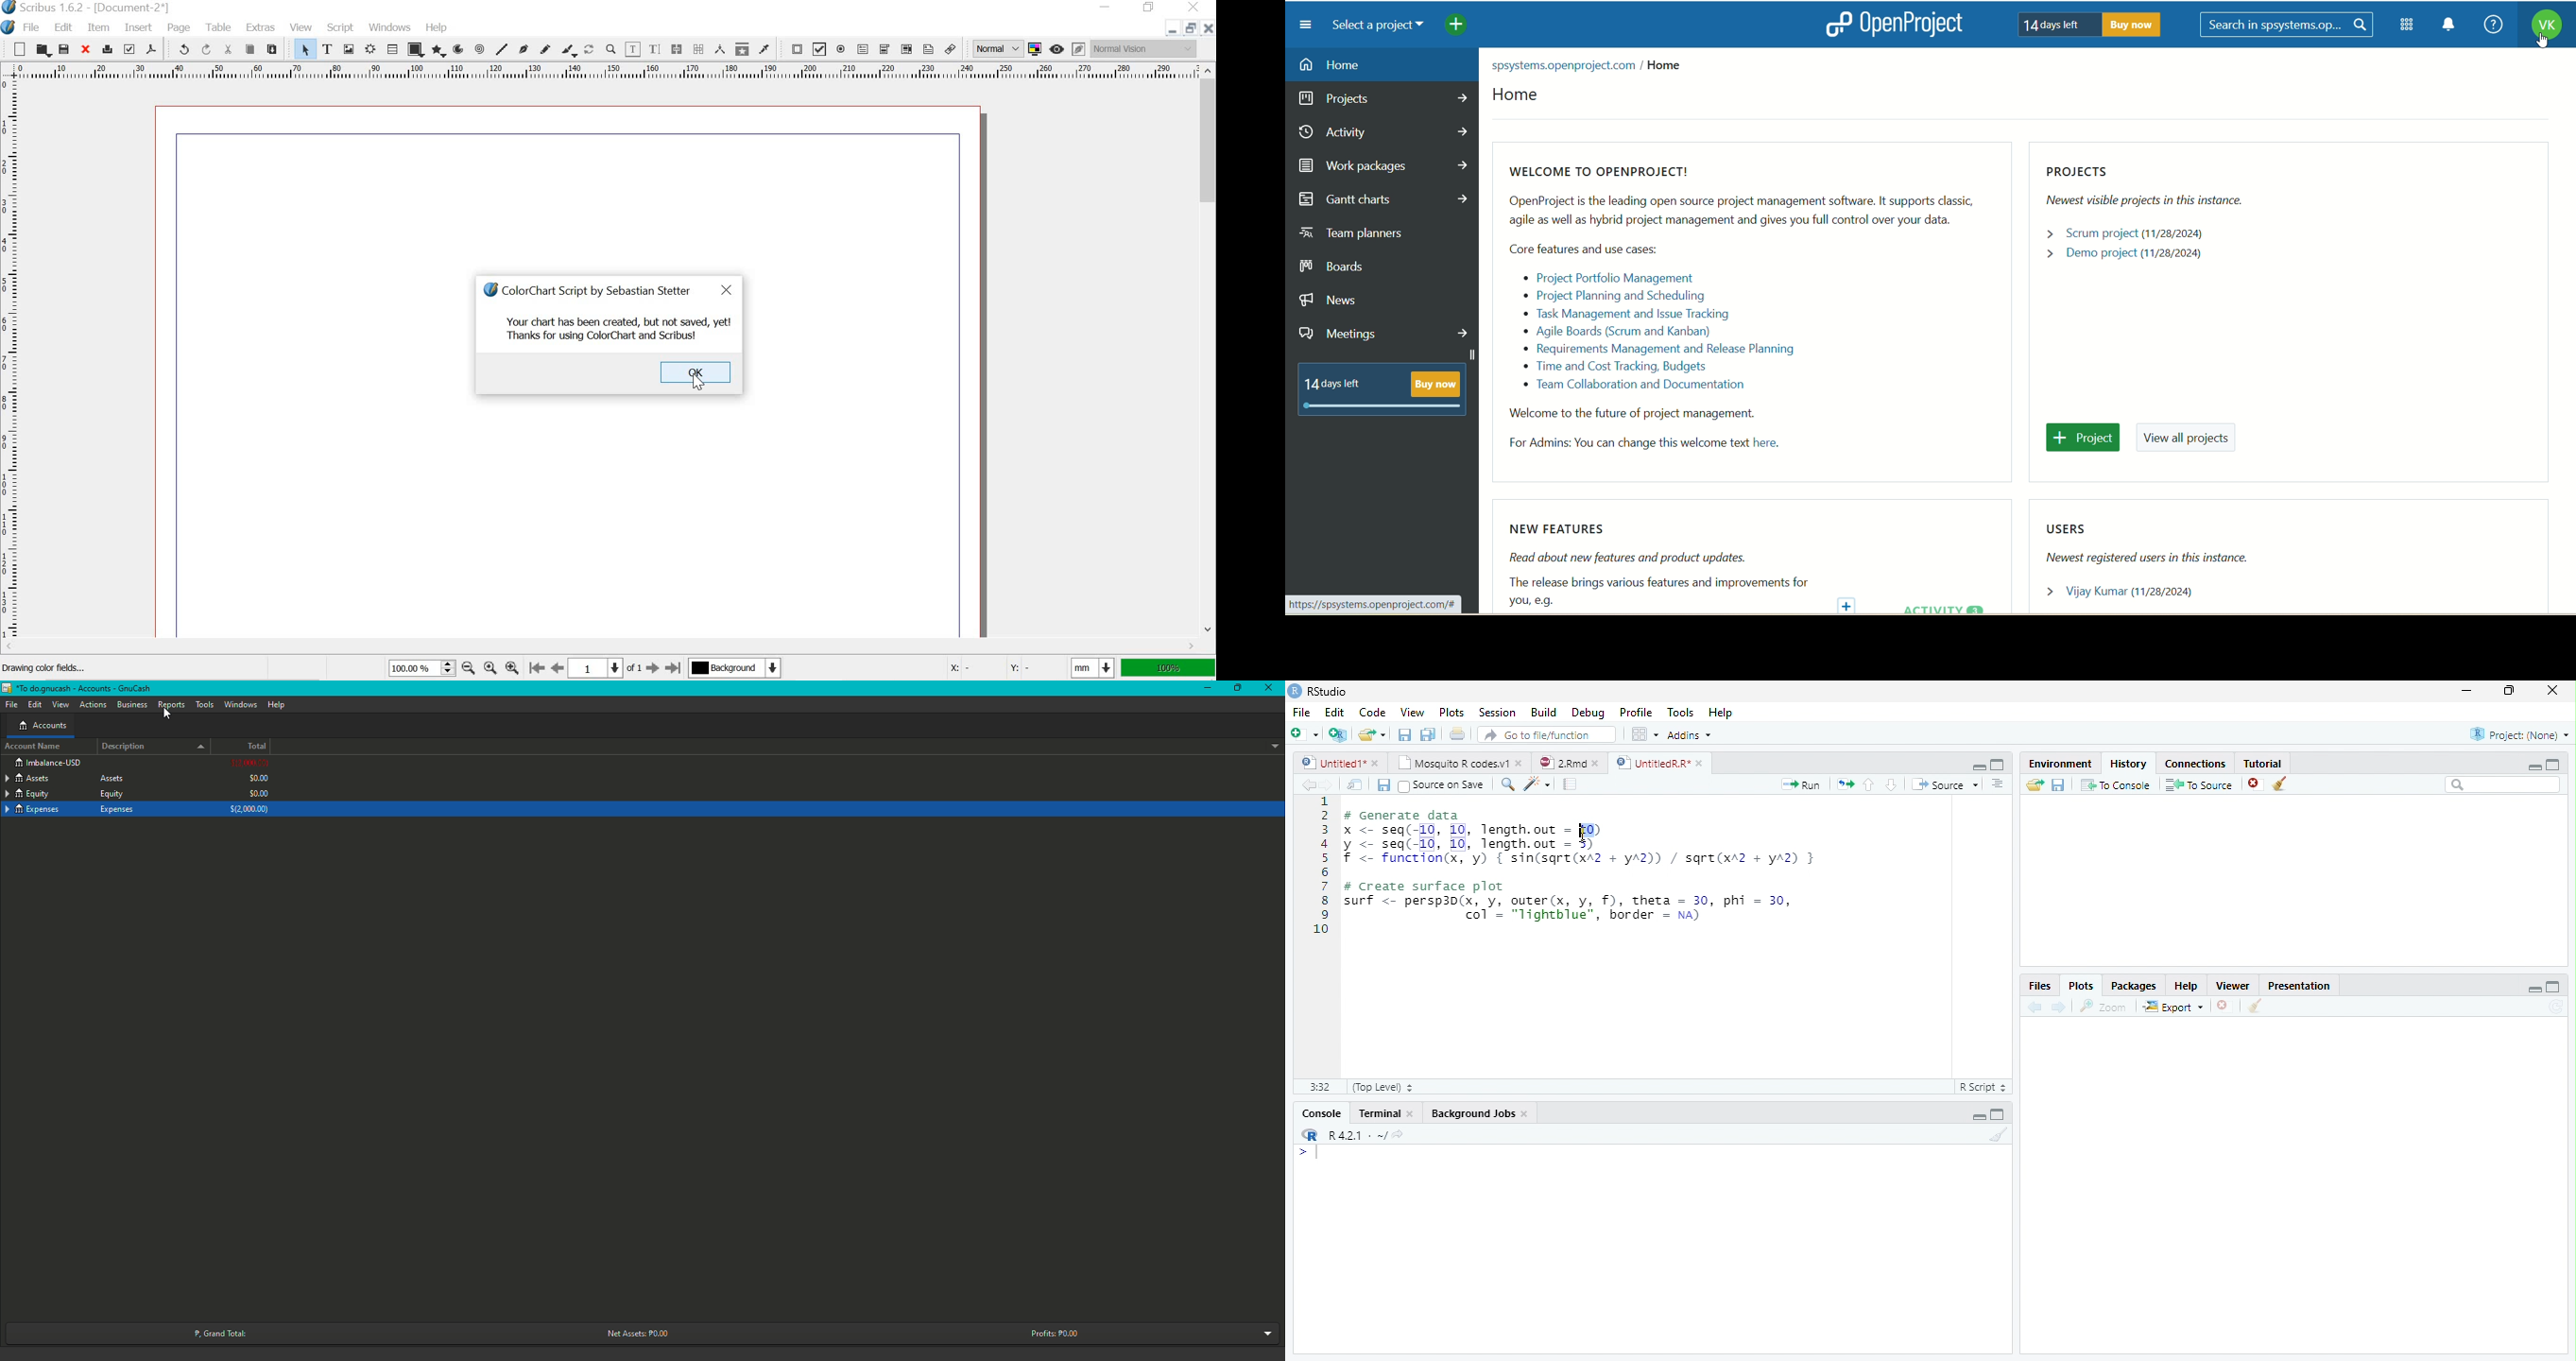  I want to click on UntitledR.R*, so click(1651, 763).